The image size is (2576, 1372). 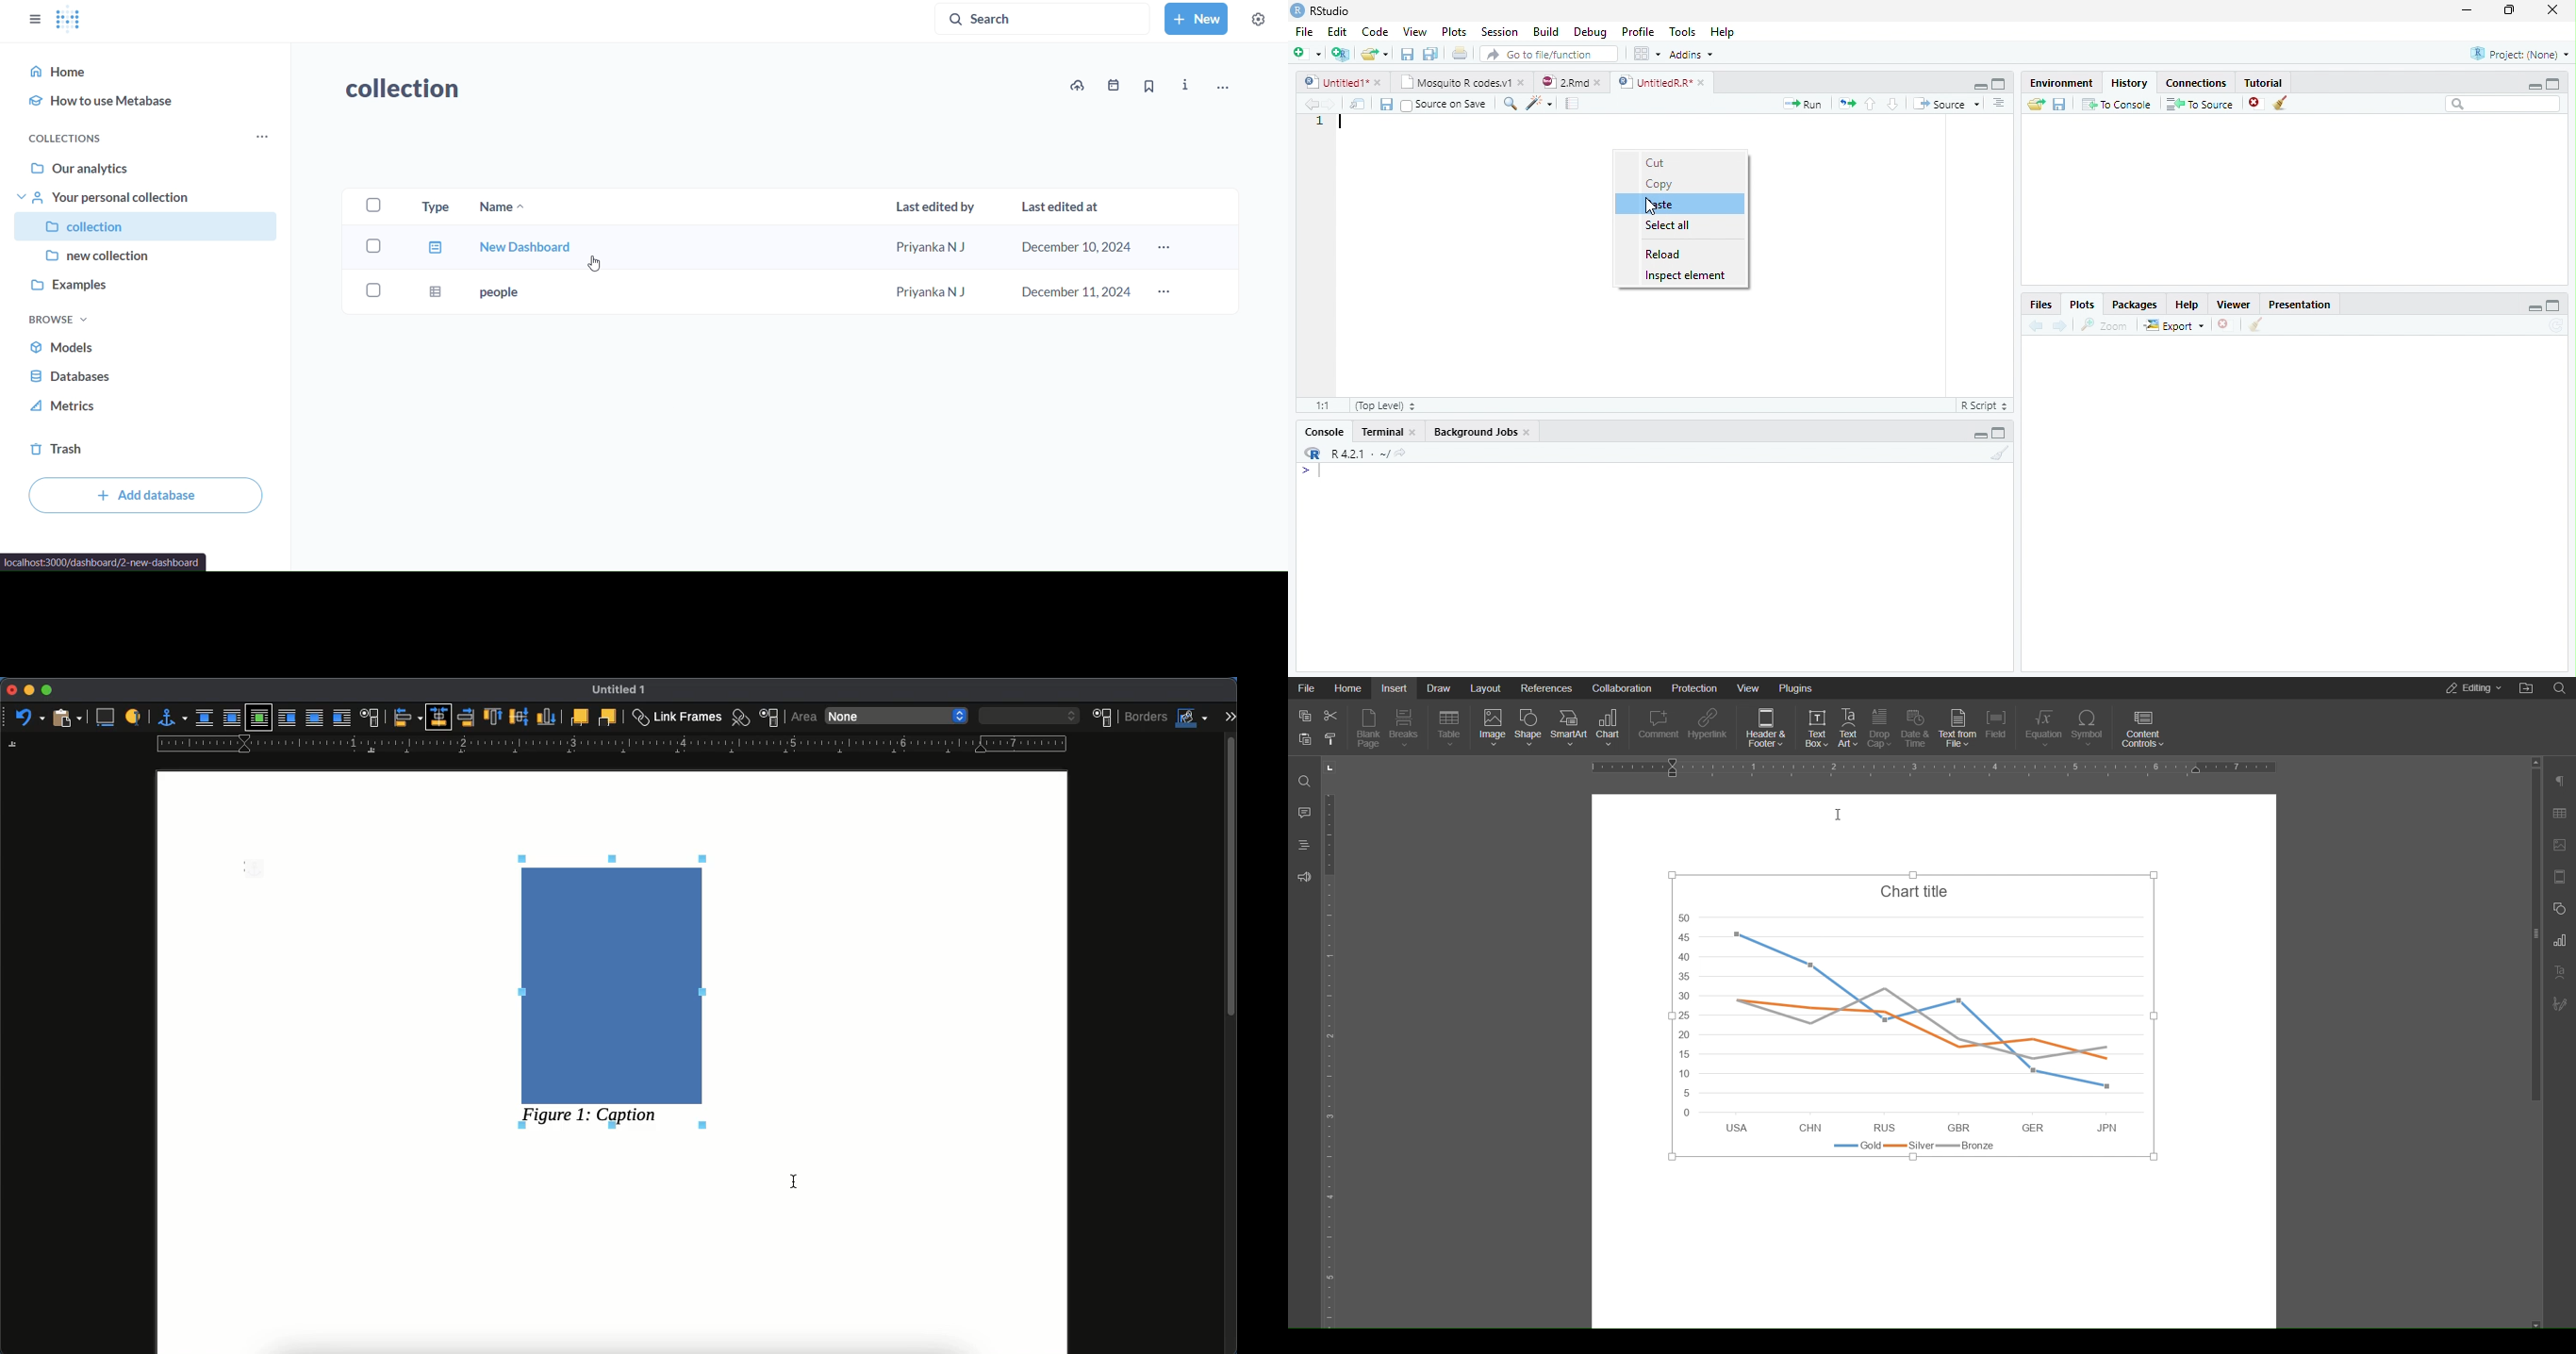 What do you see at coordinates (2036, 105) in the screenshot?
I see `Open Folder` at bounding box center [2036, 105].